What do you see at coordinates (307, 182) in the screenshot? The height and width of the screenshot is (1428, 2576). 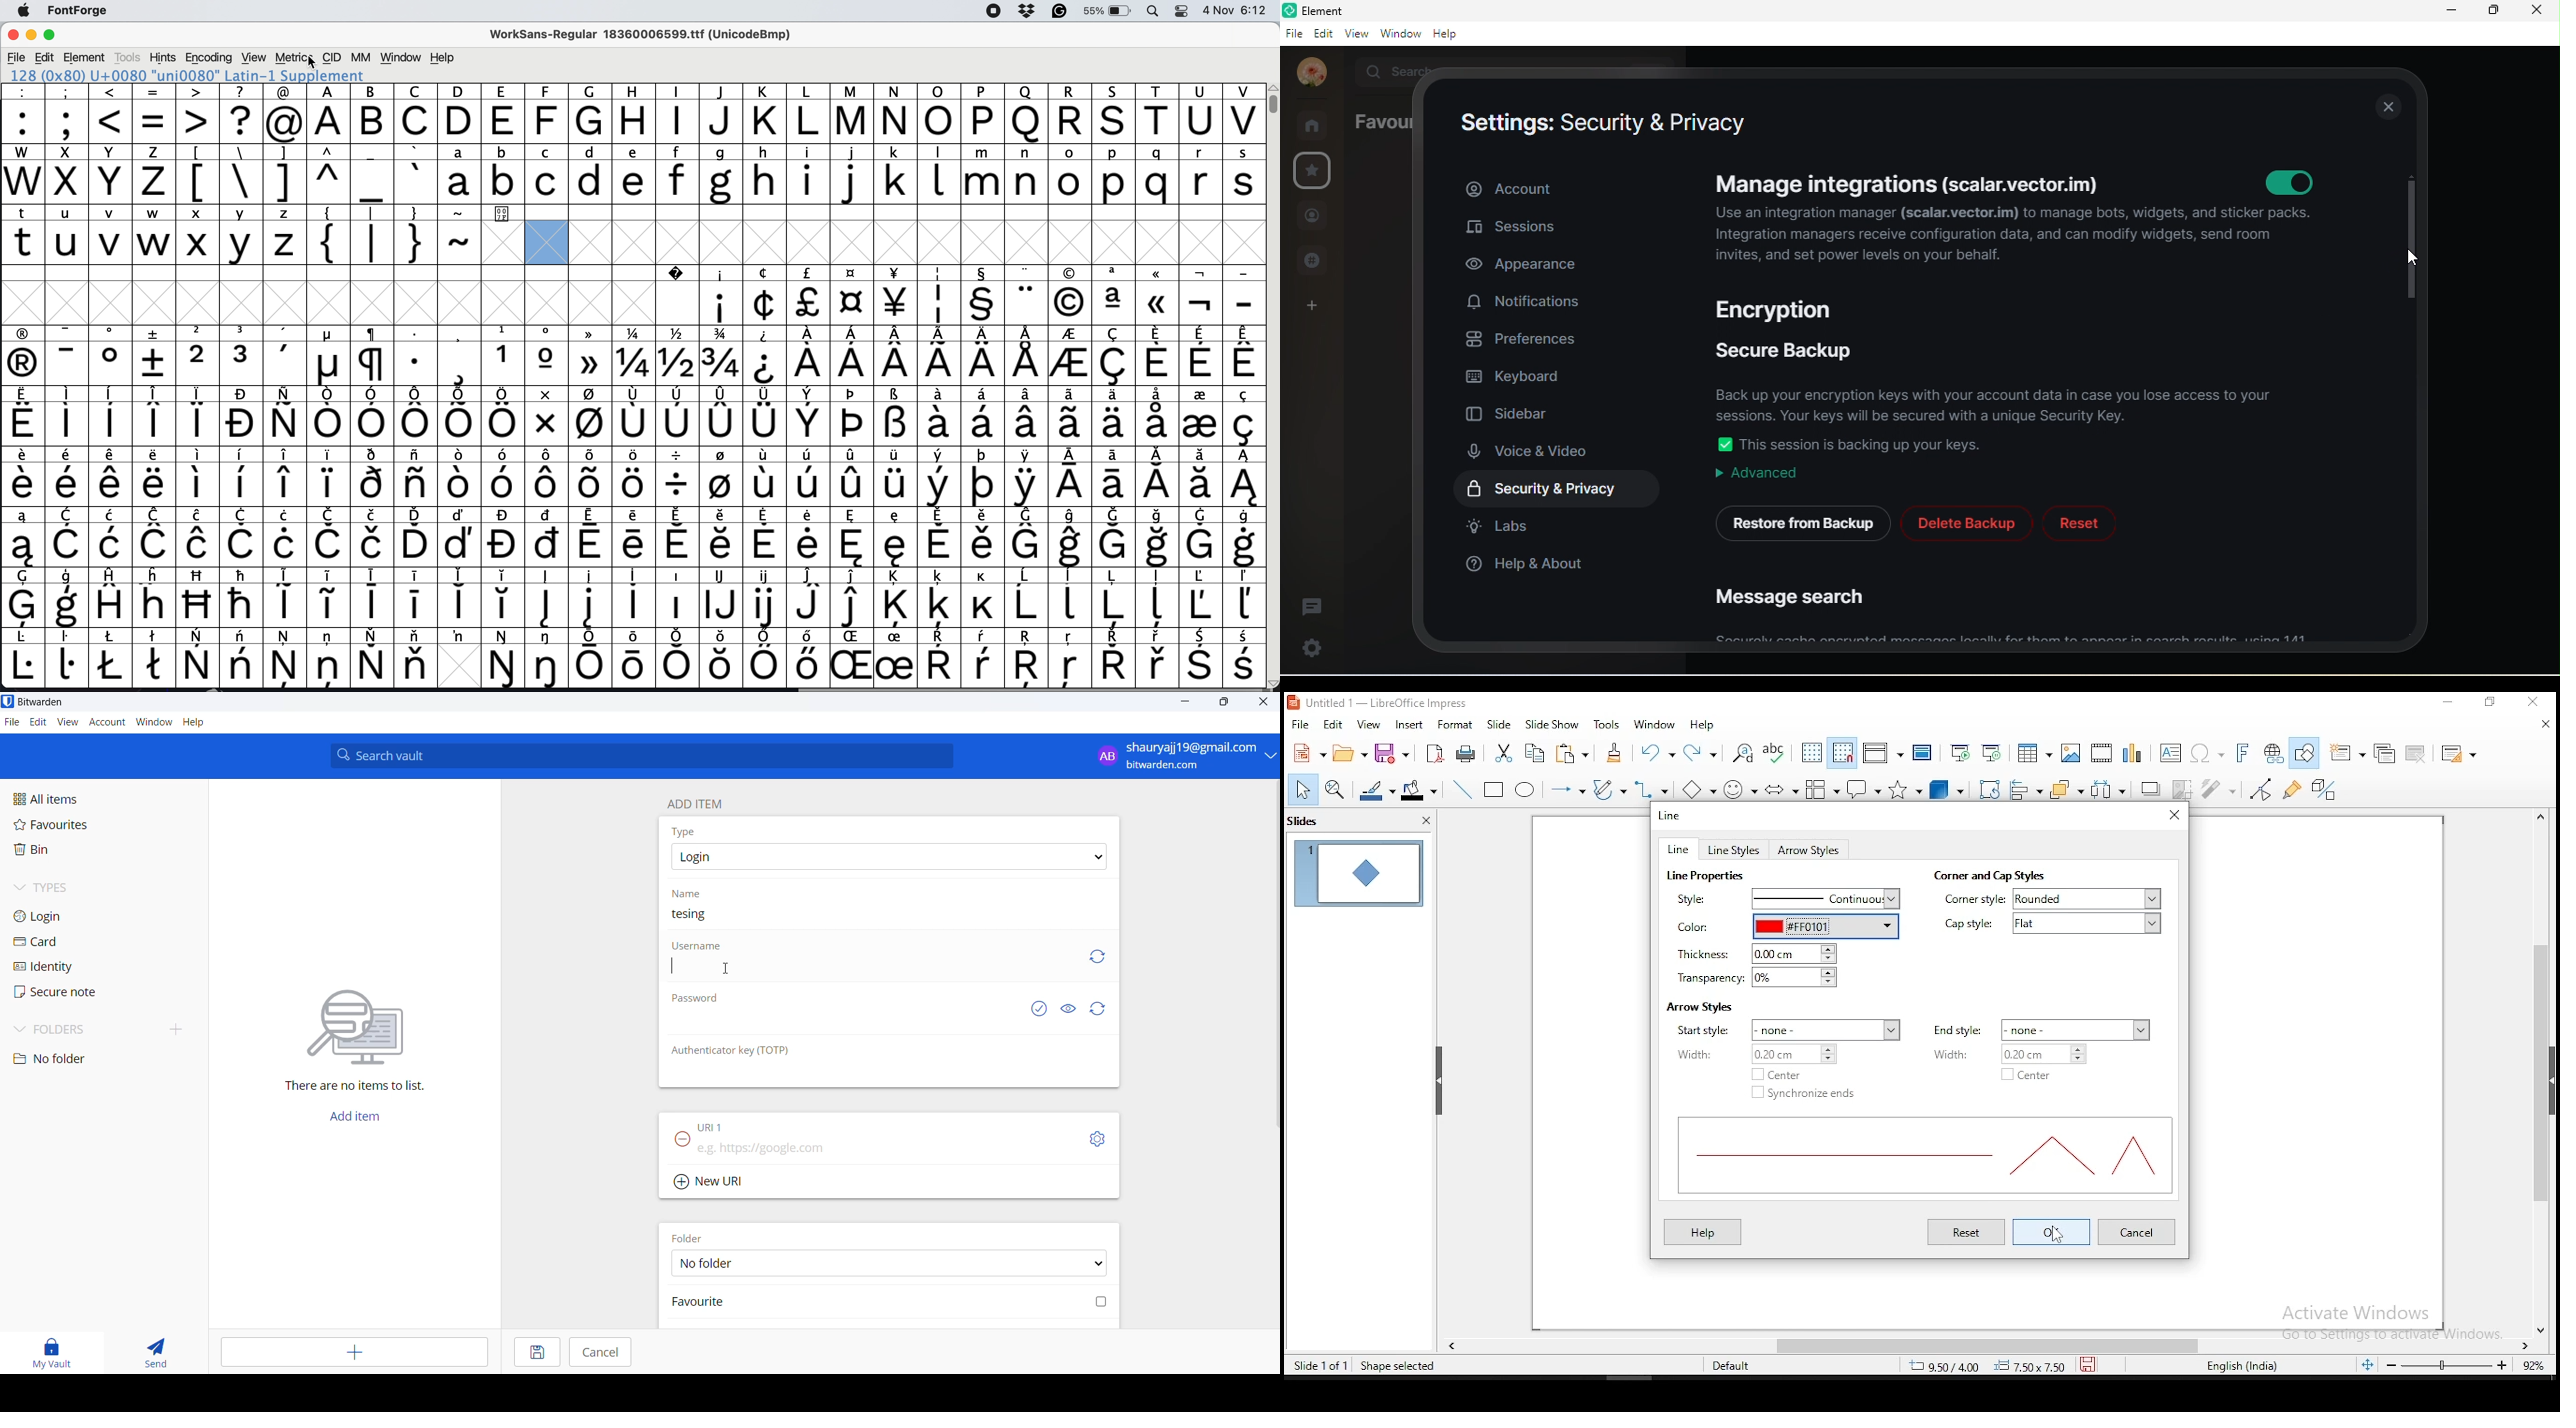 I see `special characters` at bounding box center [307, 182].